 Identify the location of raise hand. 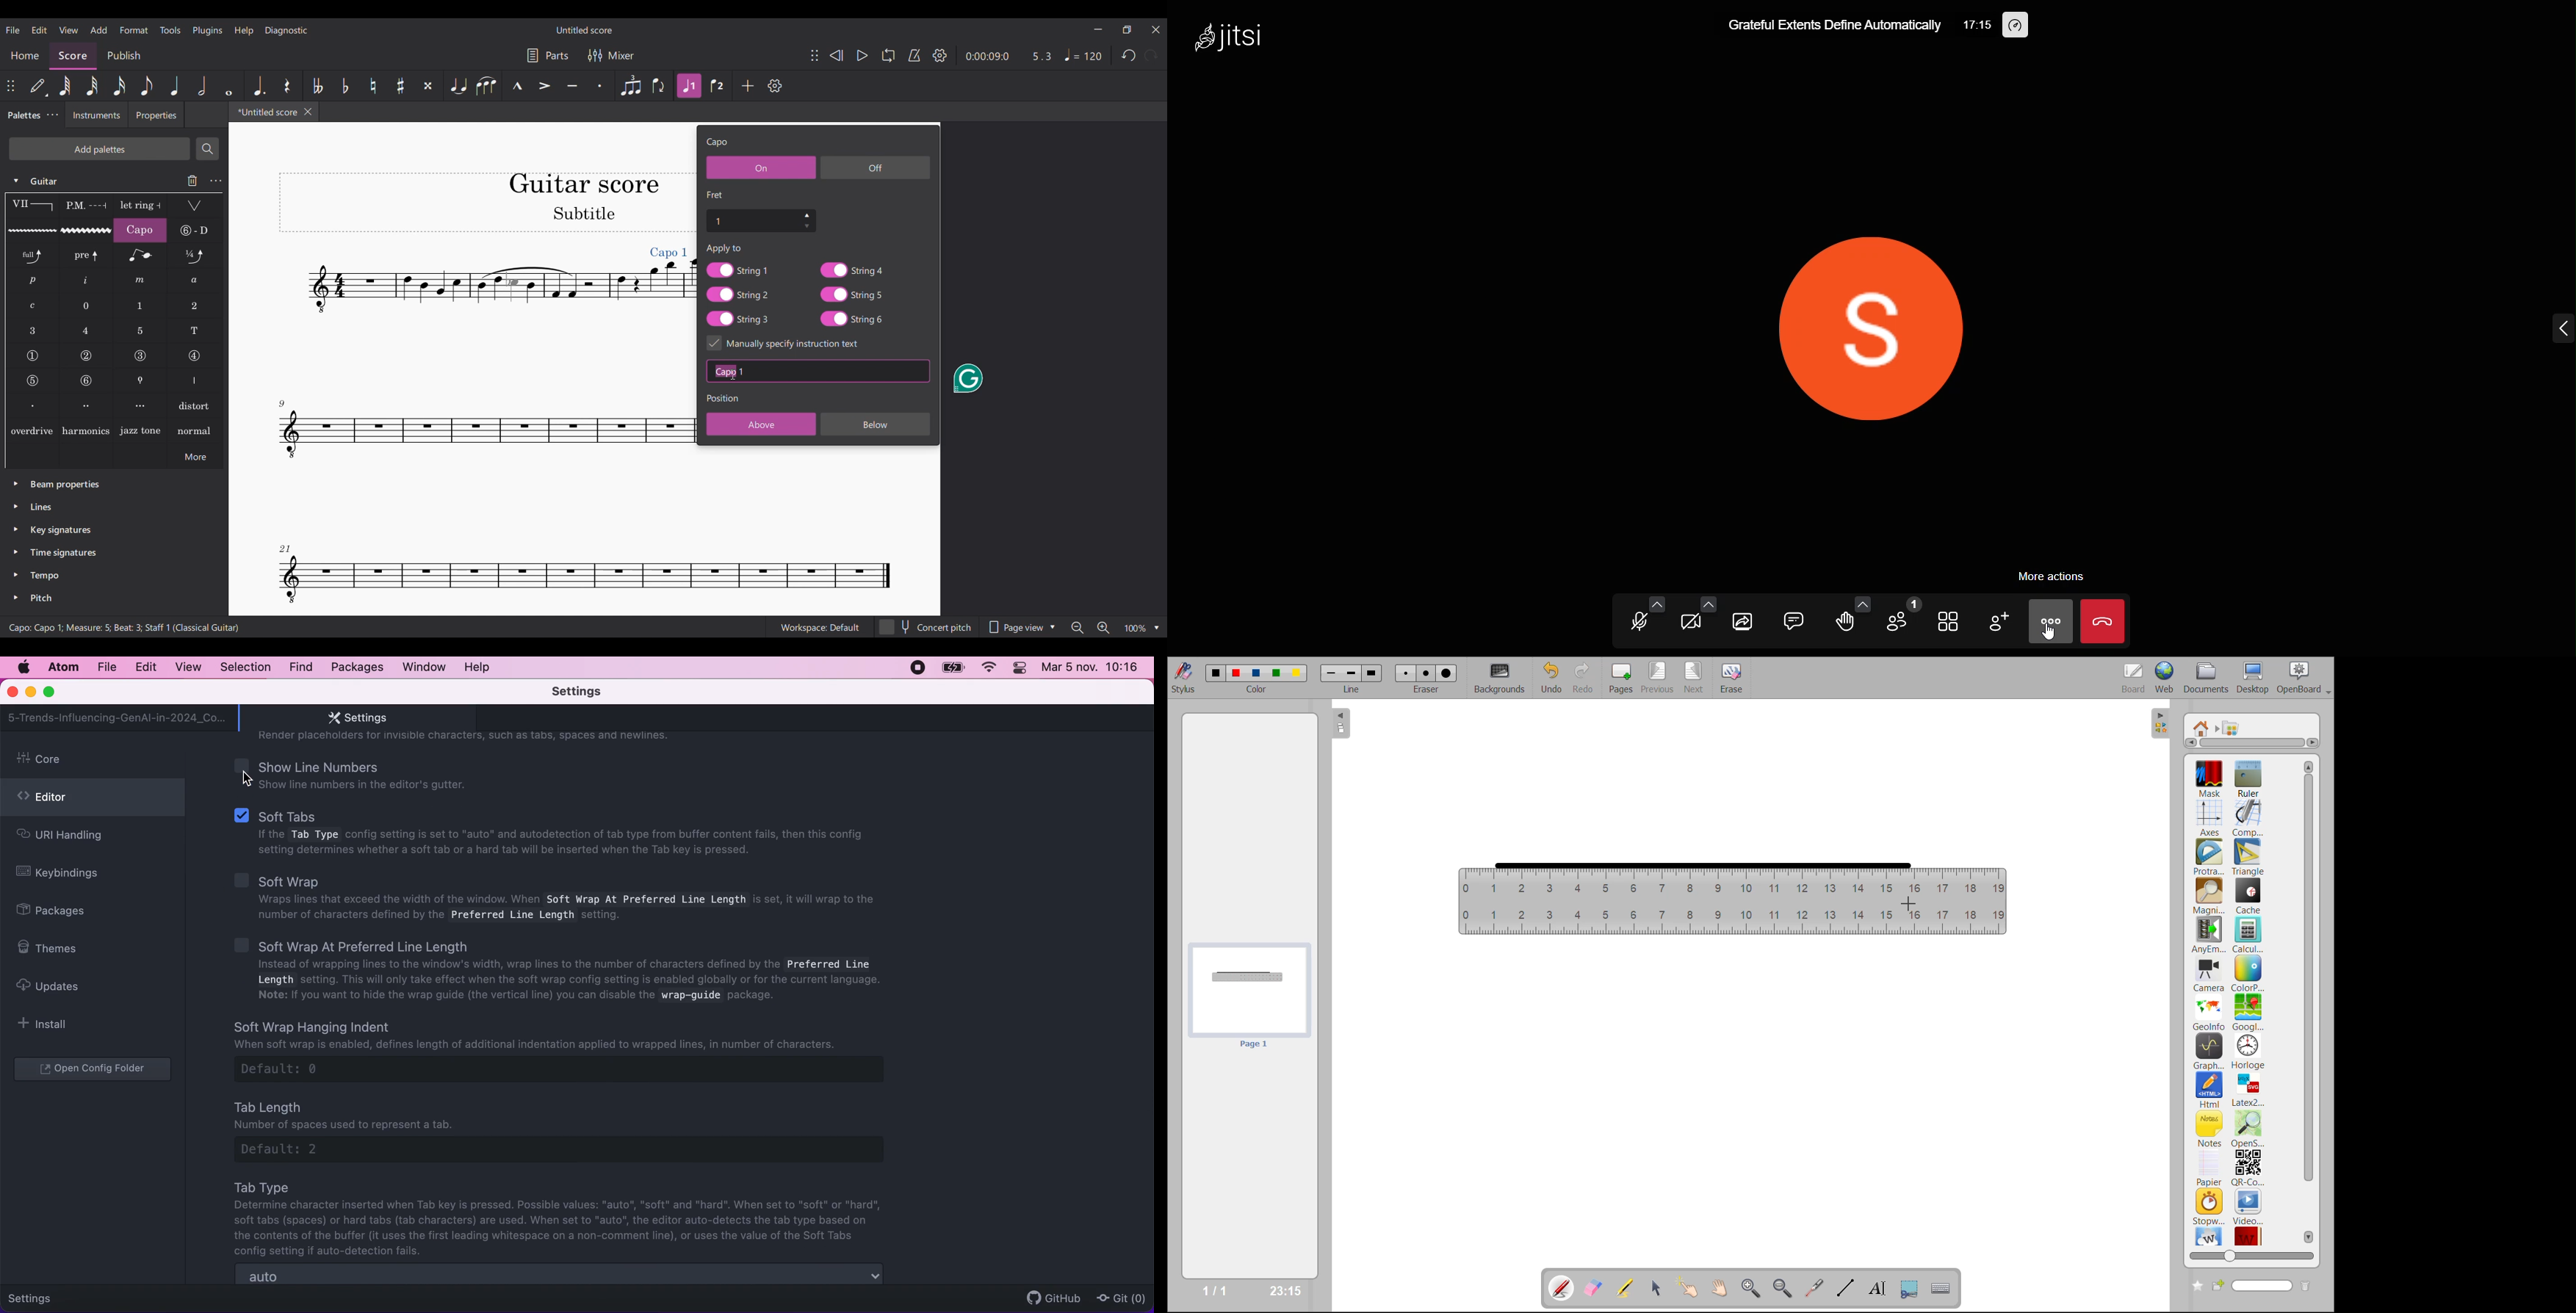
(1847, 623).